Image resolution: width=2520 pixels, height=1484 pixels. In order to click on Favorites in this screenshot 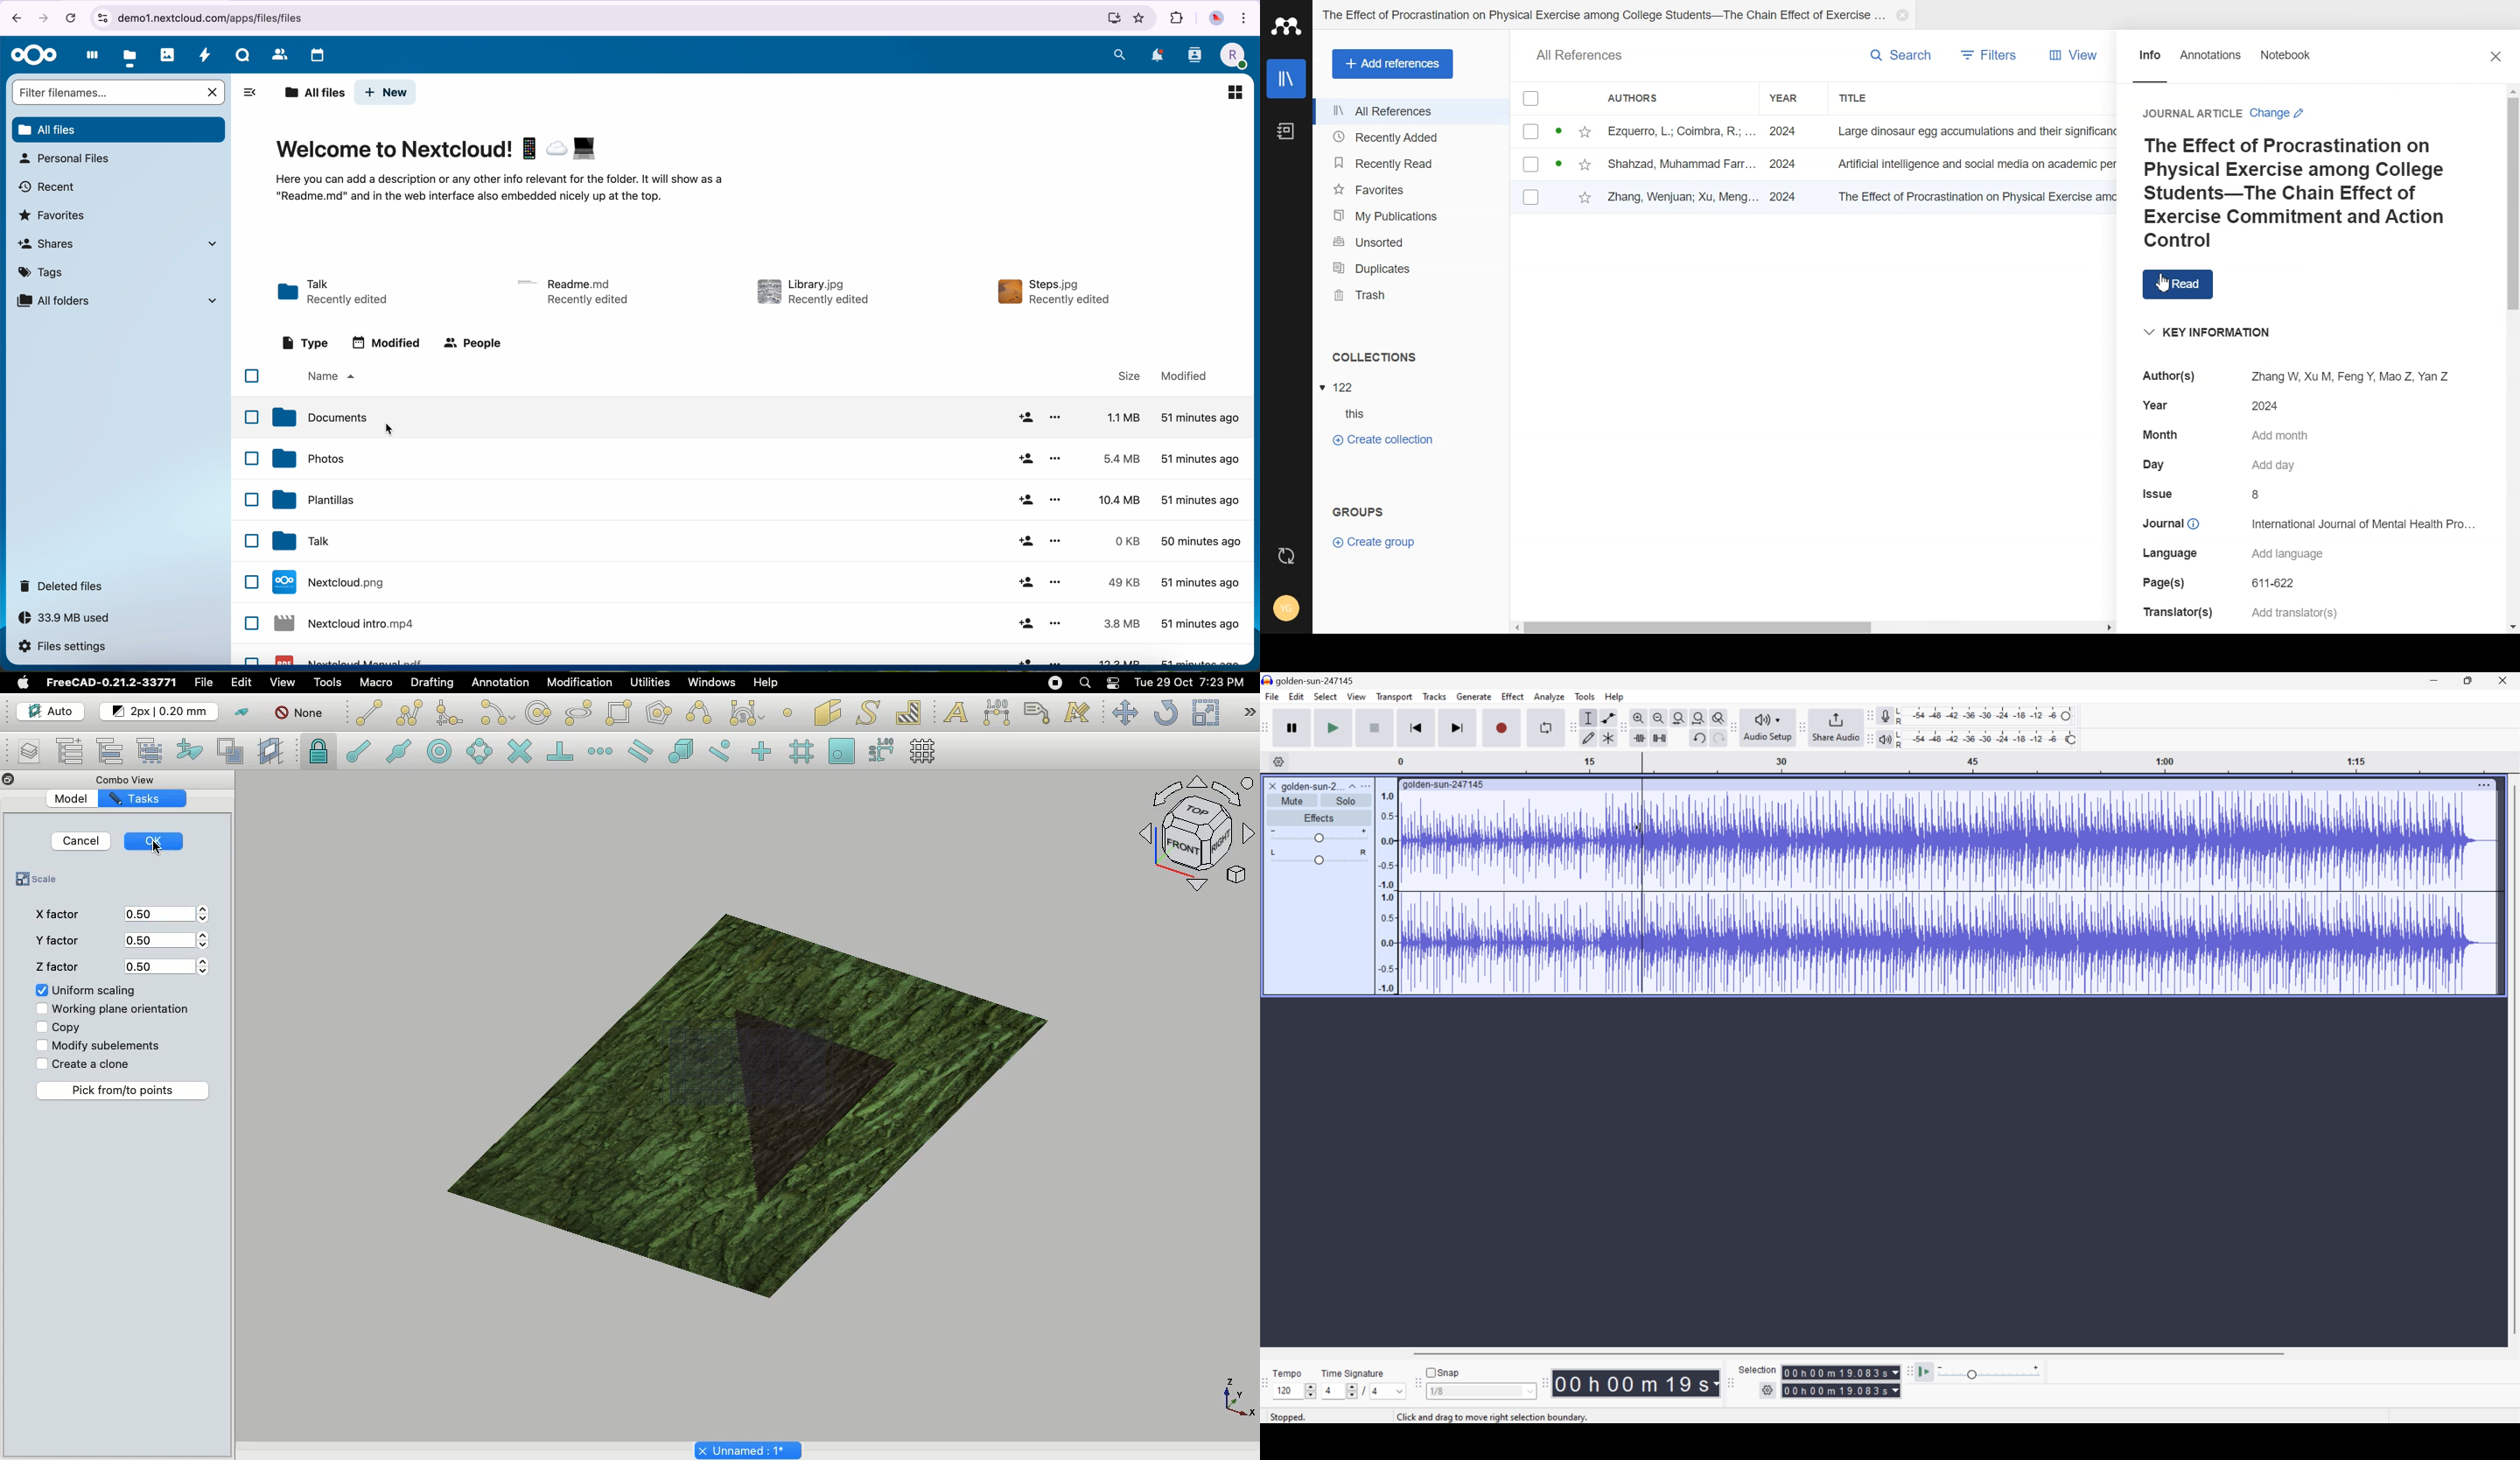, I will do `click(1414, 189)`.